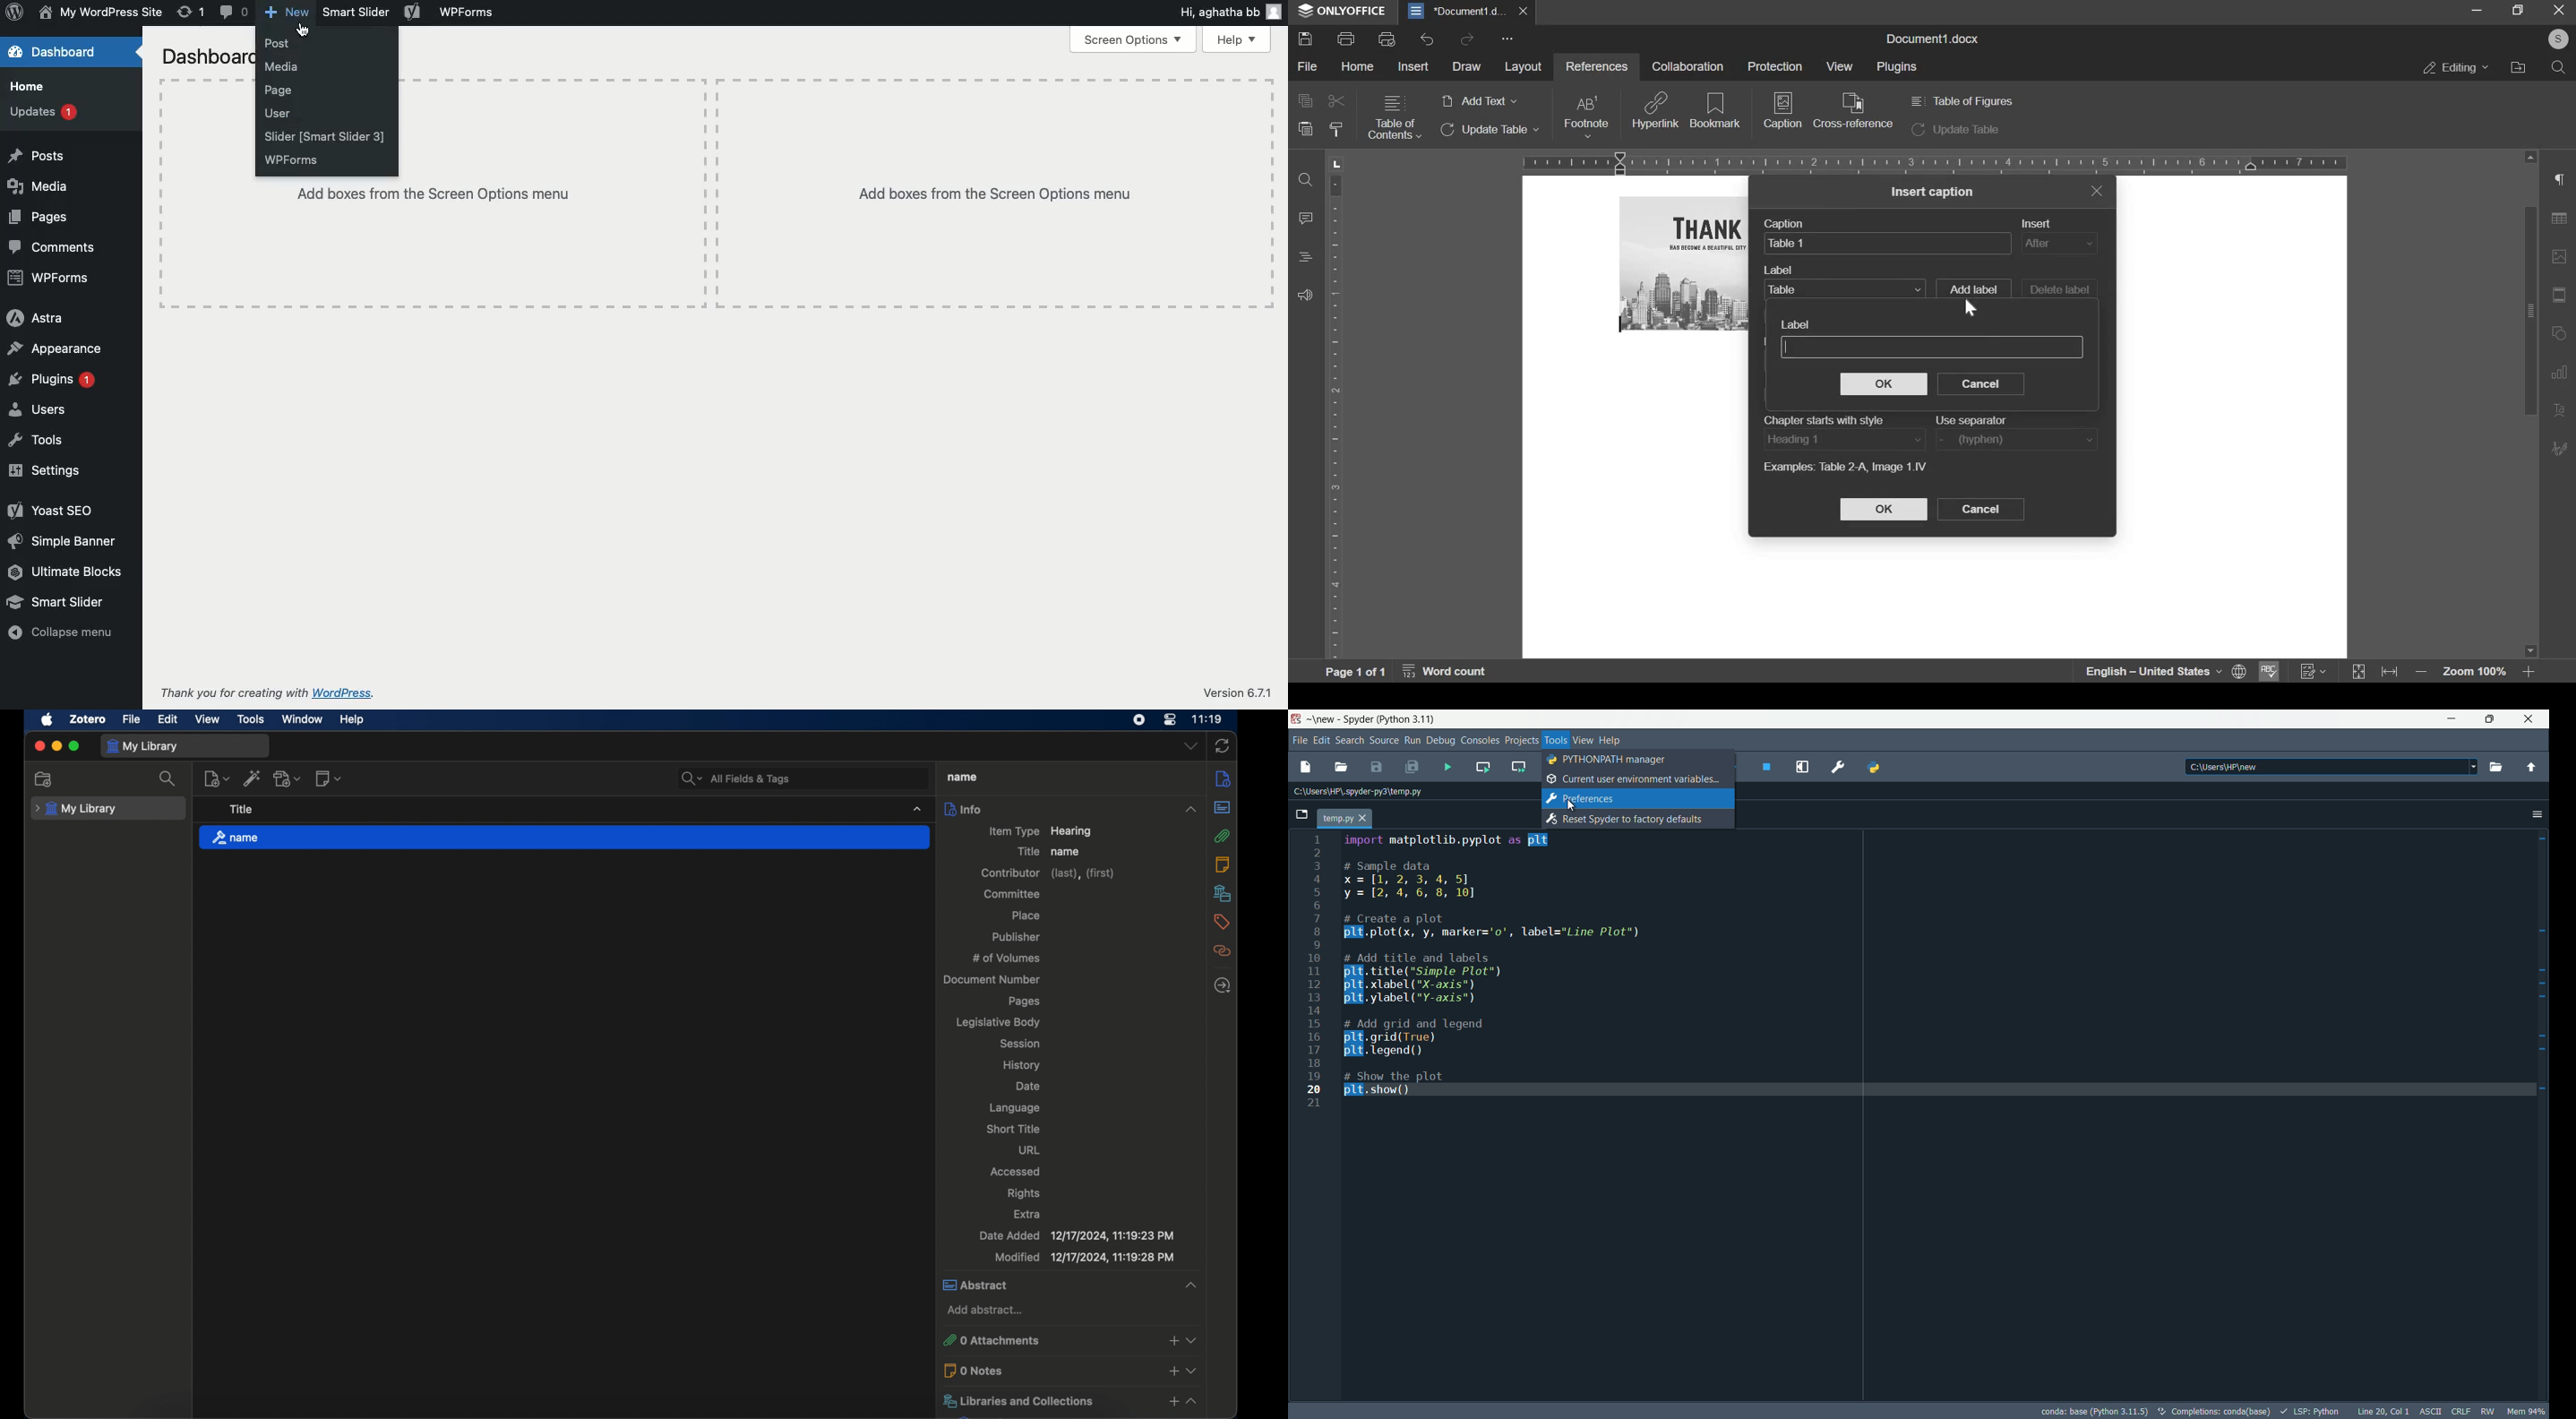 Image resolution: width=2576 pixels, height=1428 pixels. Describe the element at coordinates (2530, 404) in the screenshot. I see `vertical slider` at that location.